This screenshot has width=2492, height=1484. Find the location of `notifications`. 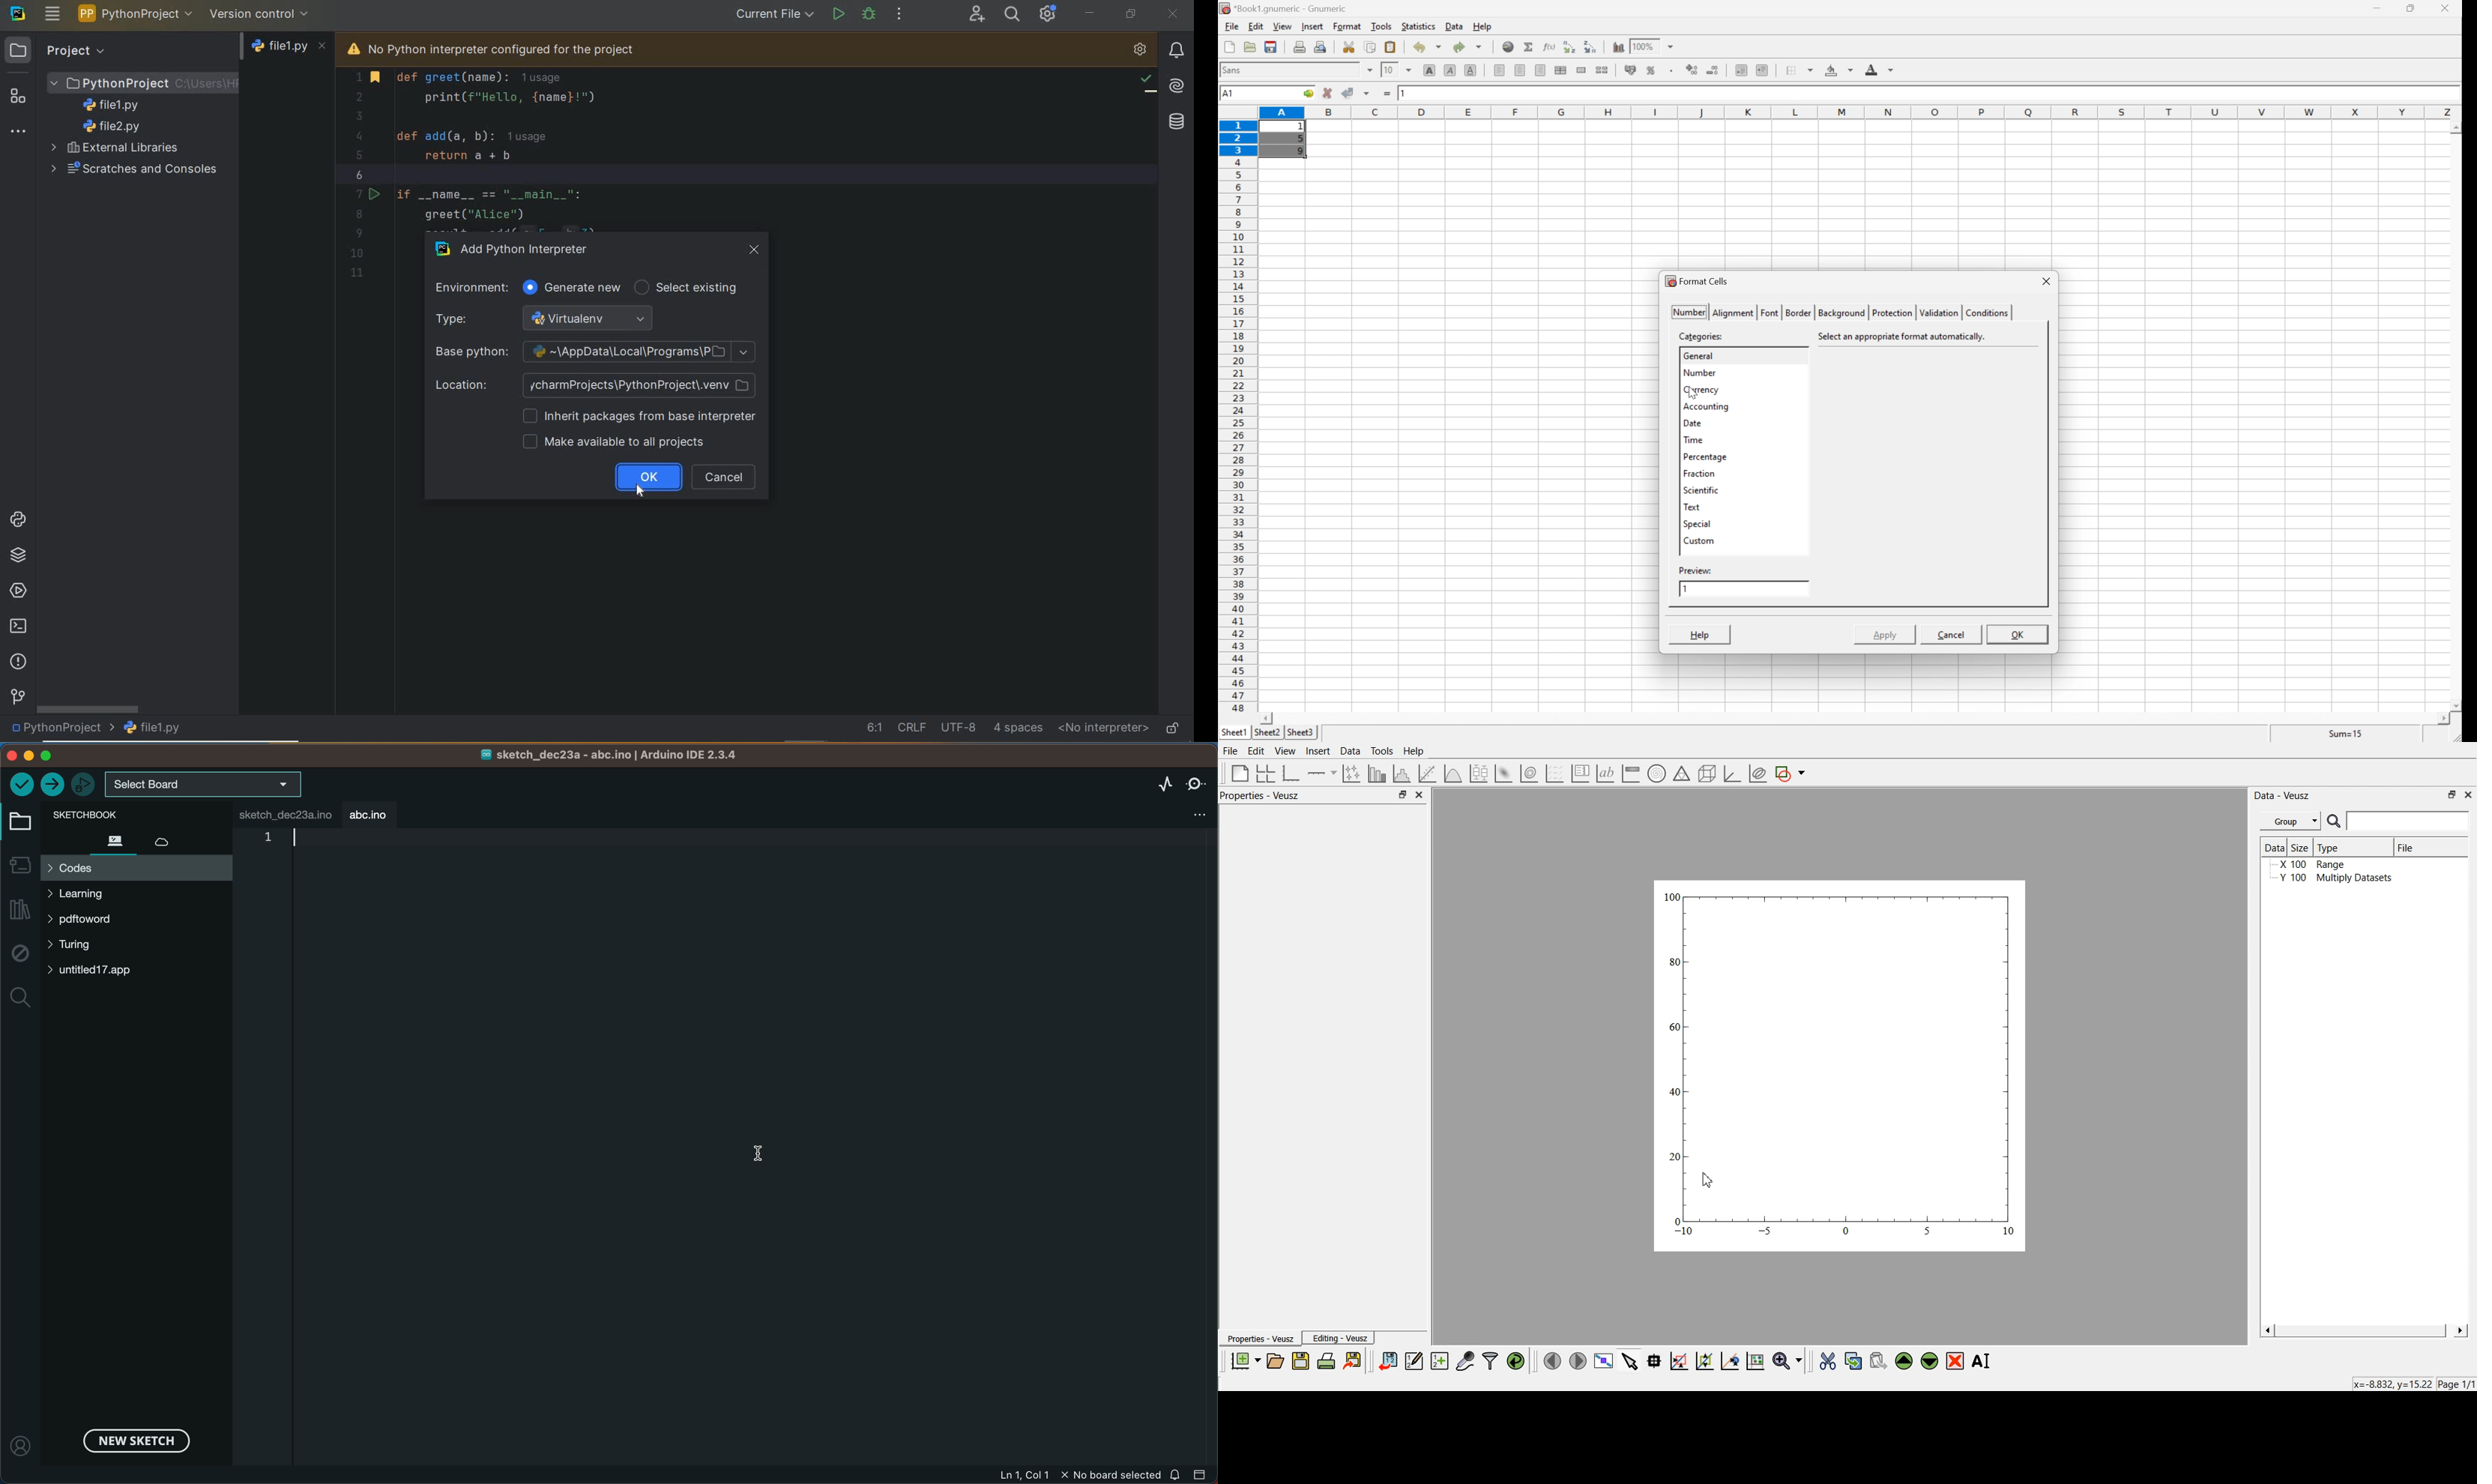

notifications is located at coordinates (1176, 50).